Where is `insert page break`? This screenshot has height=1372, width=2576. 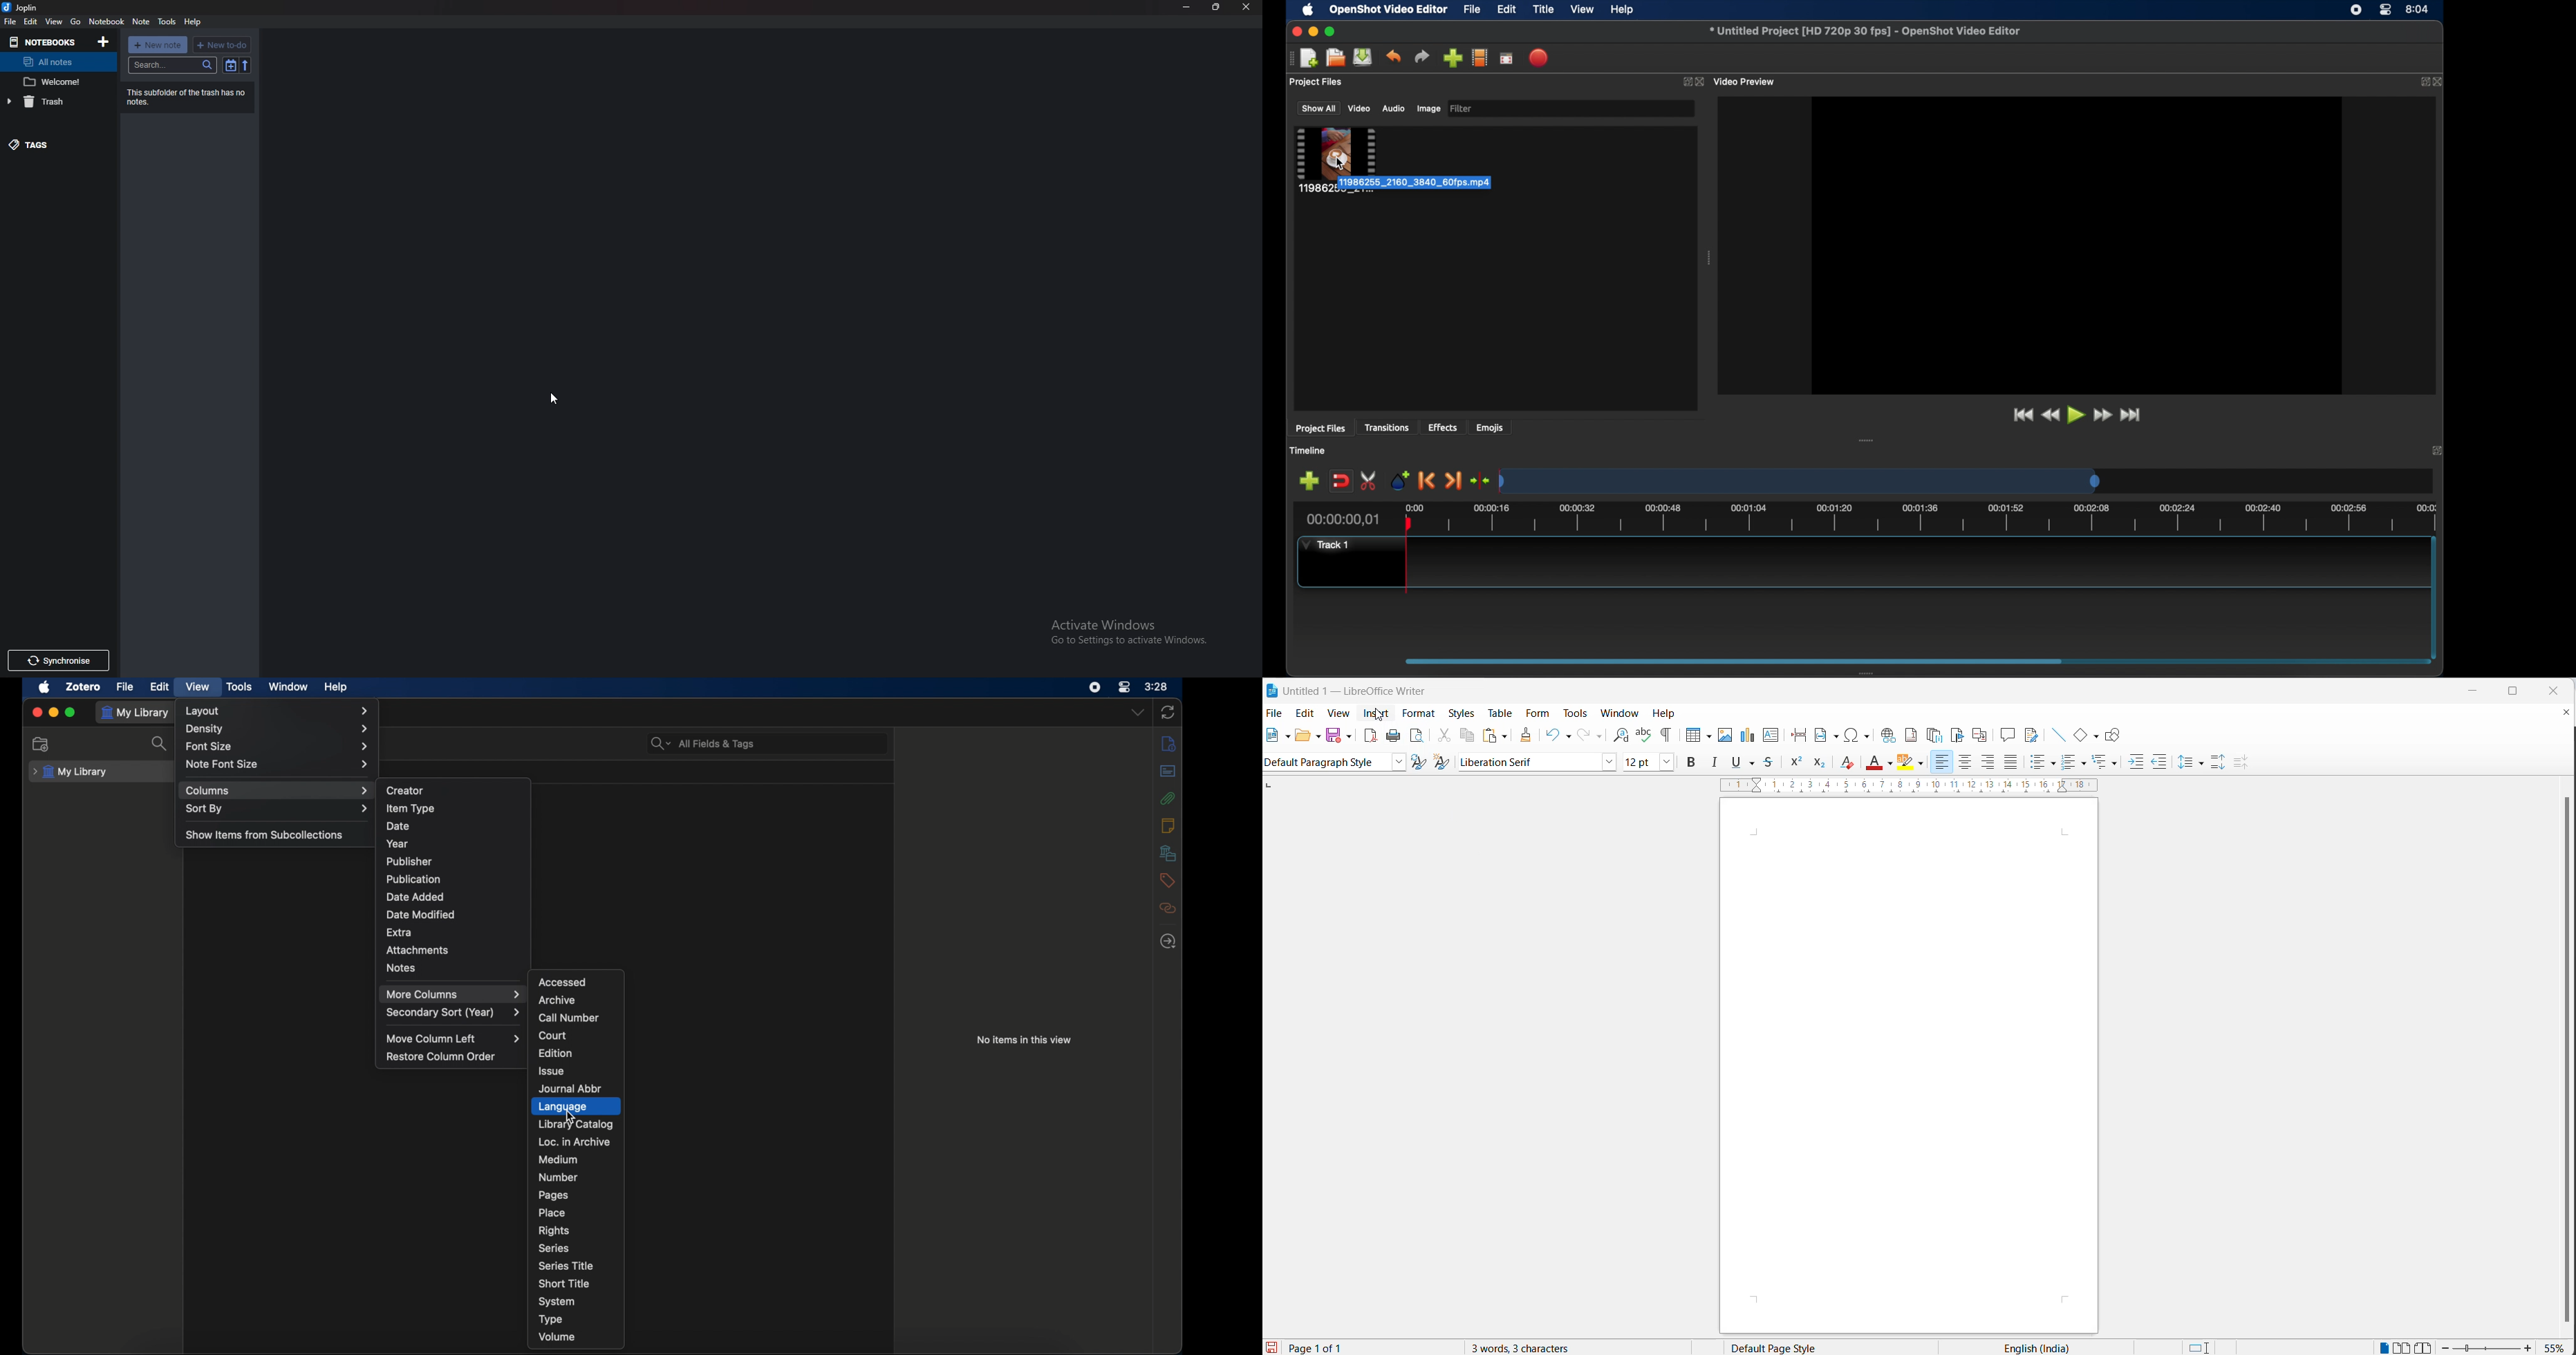 insert page break is located at coordinates (1798, 736).